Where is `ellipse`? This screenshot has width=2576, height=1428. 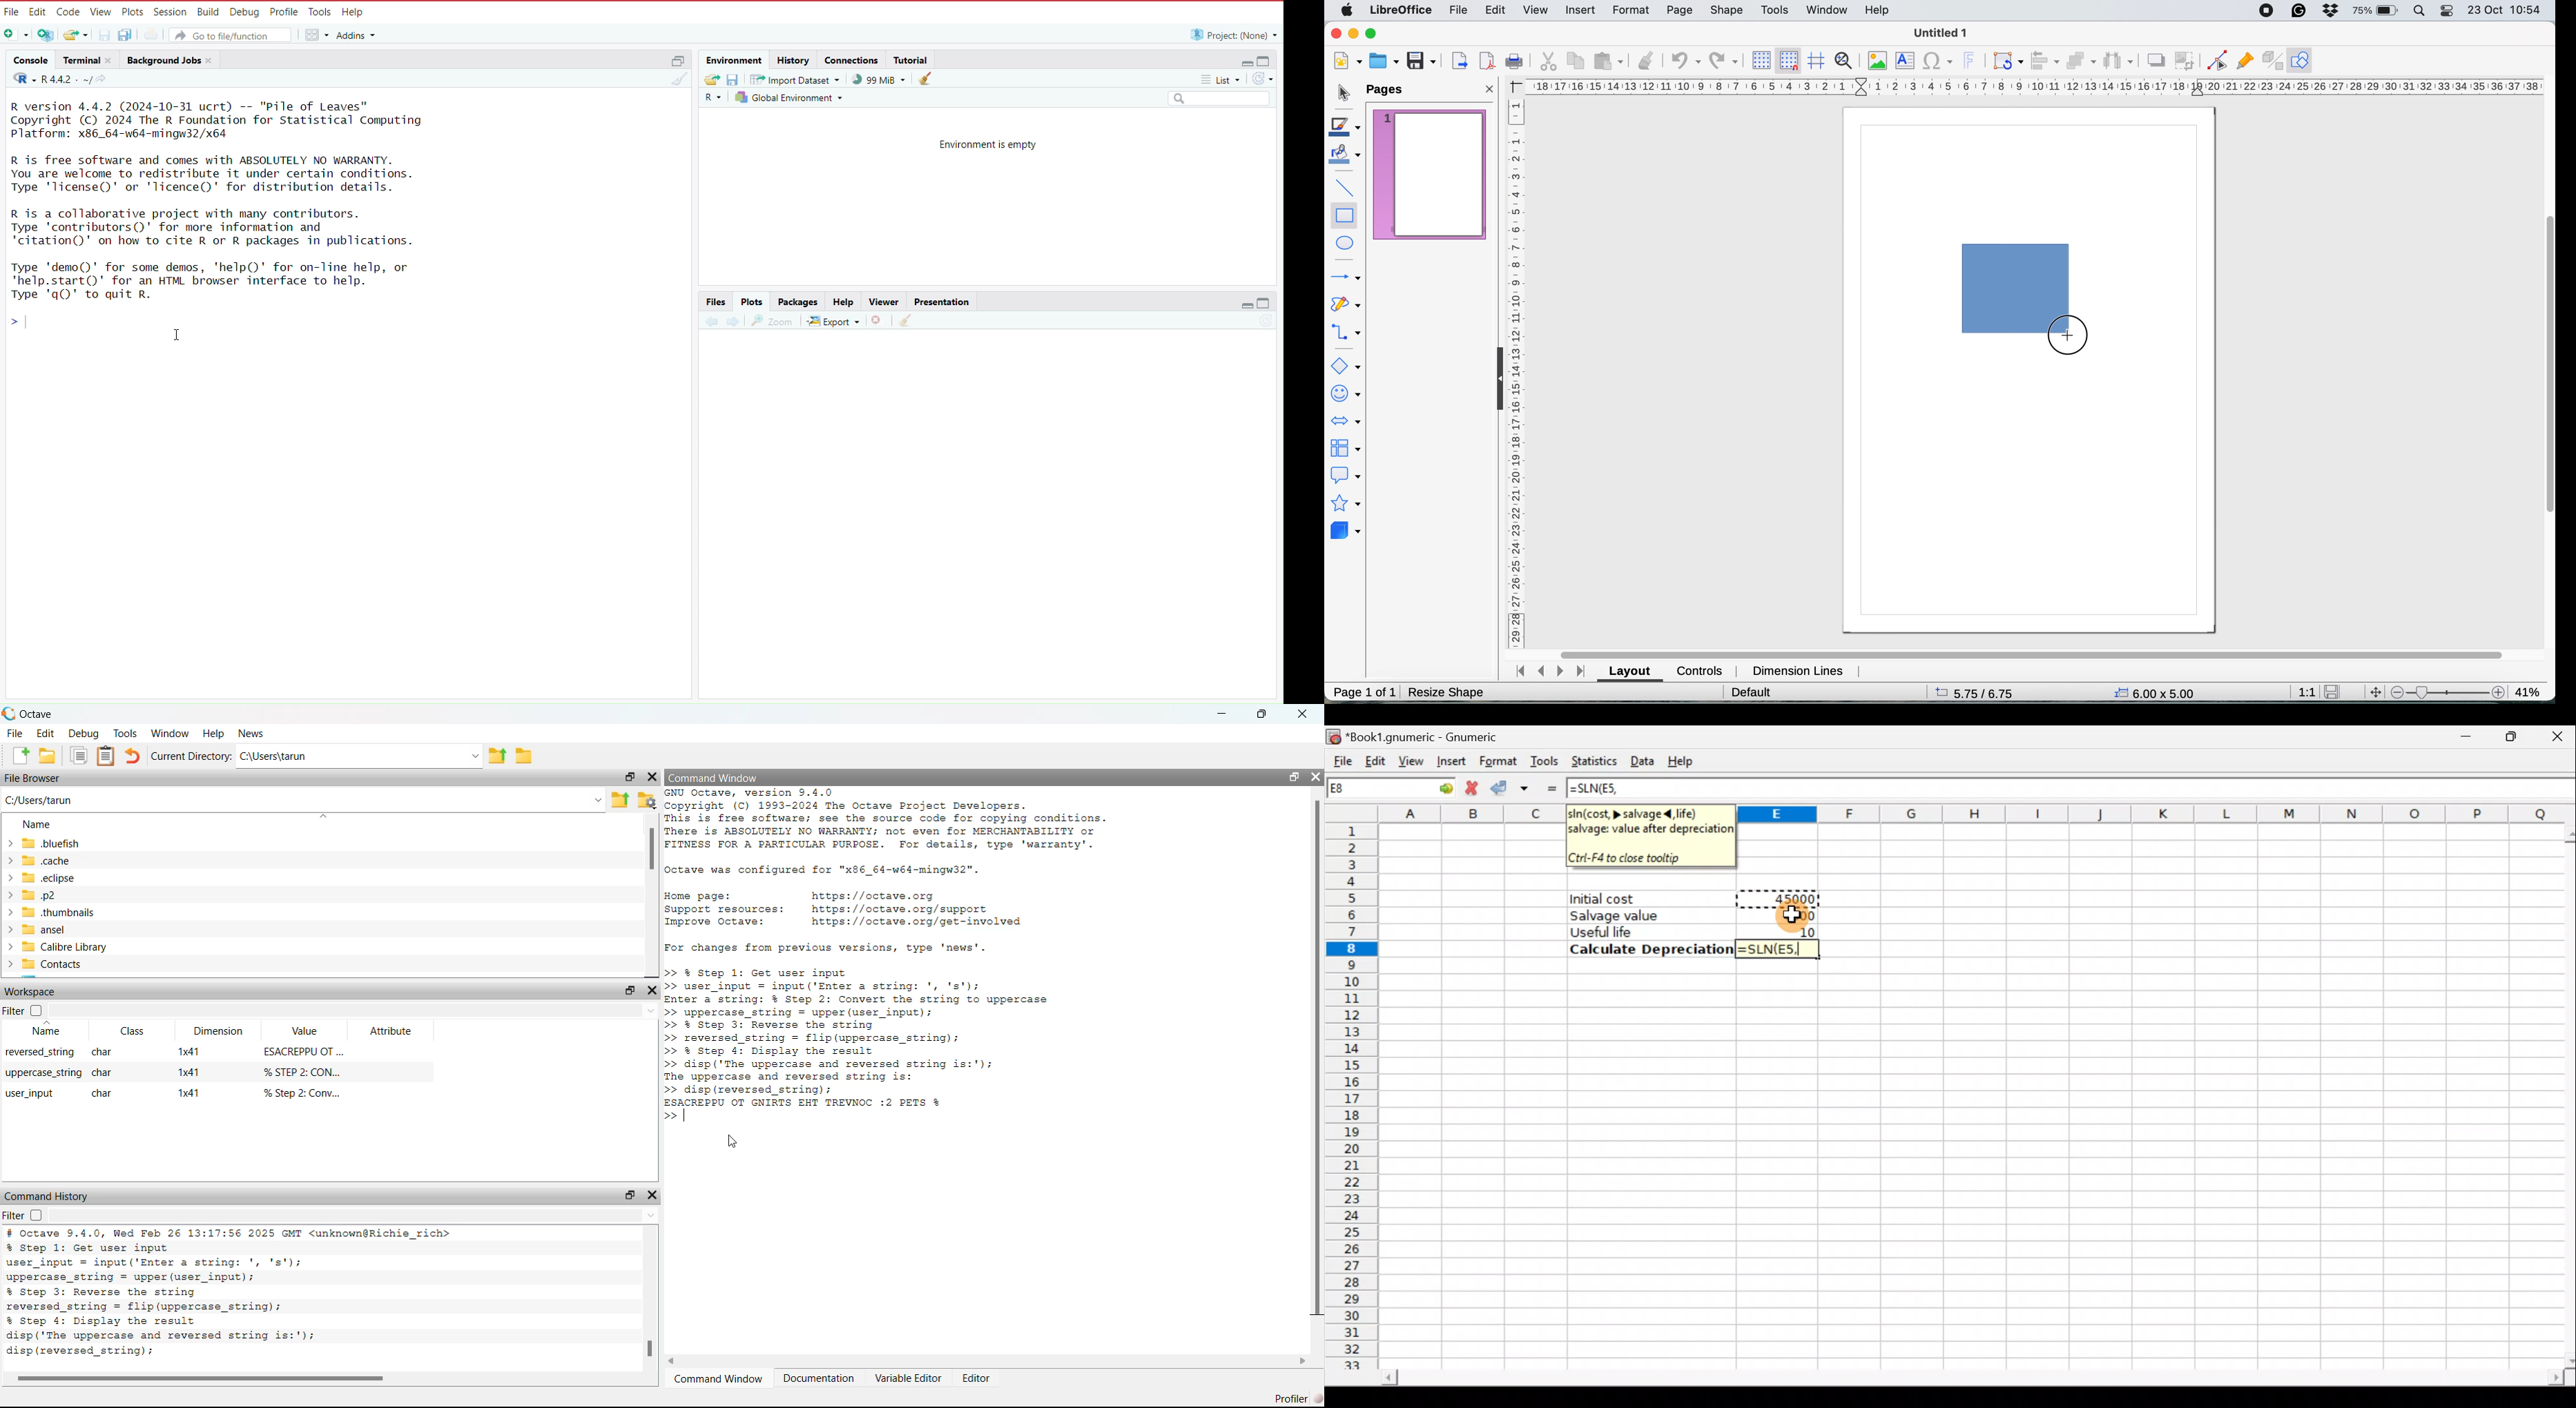
ellipse is located at coordinates (1348, 242).